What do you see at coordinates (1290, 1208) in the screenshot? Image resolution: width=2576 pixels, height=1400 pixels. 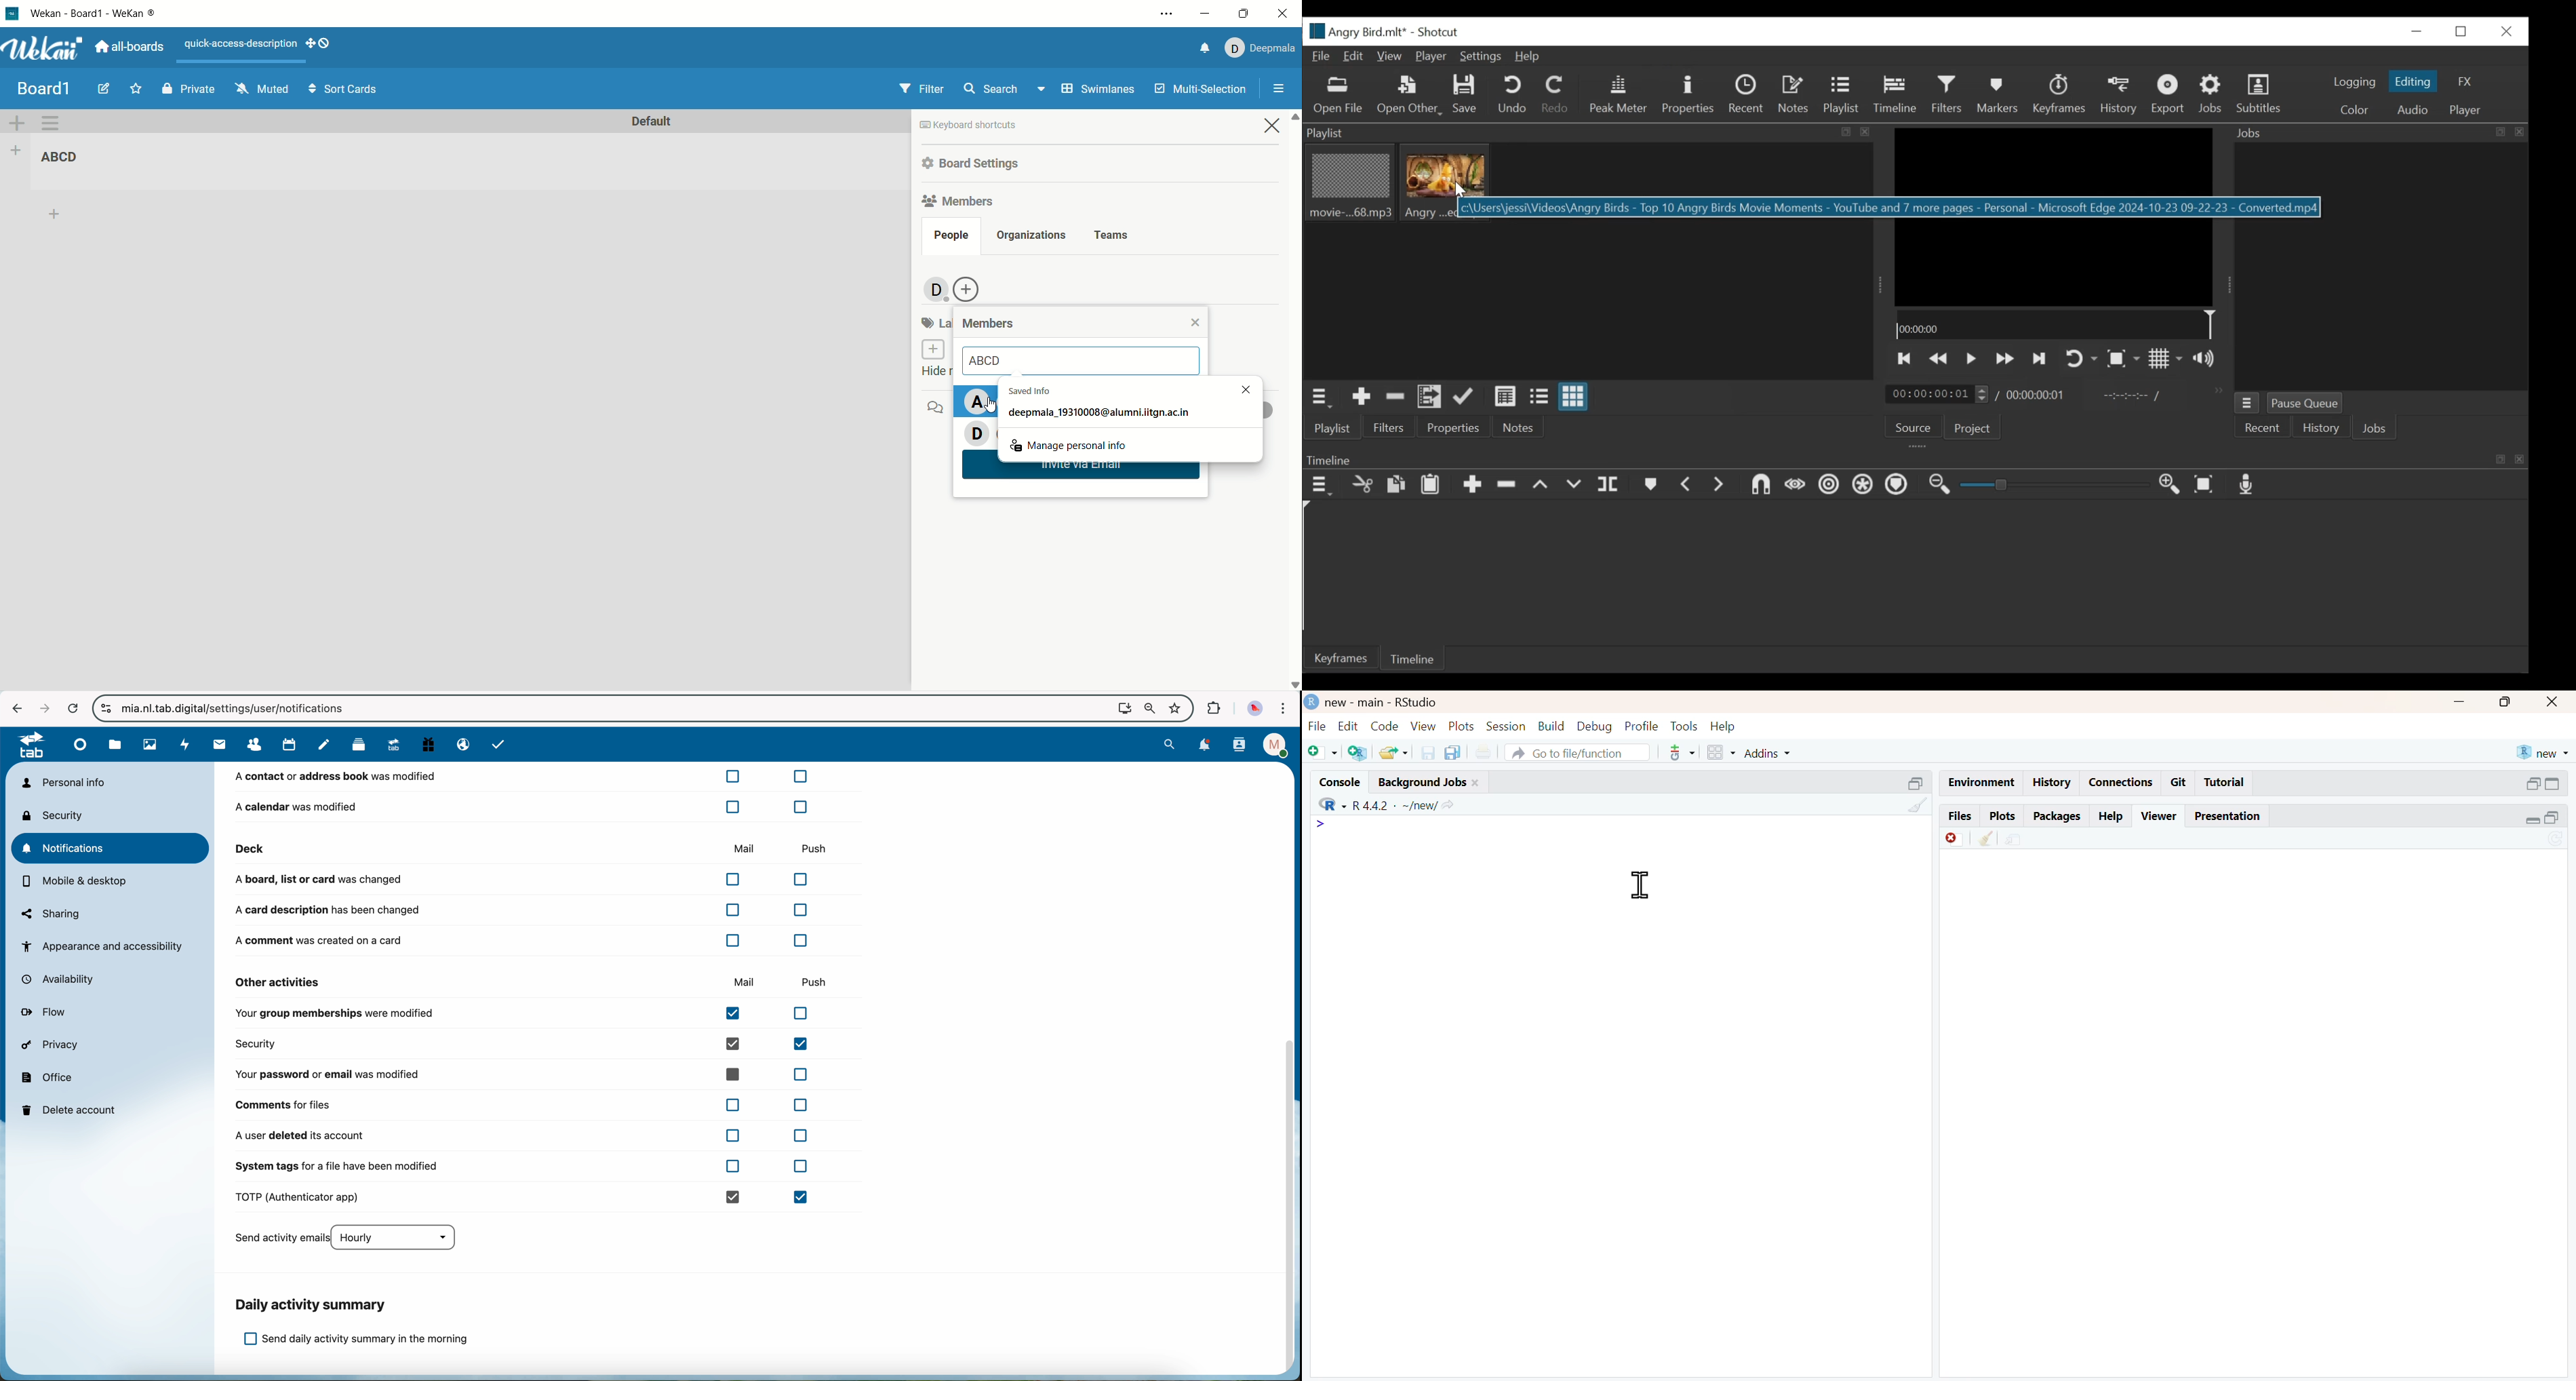 I see `scroll bar` at bounding box center [1290, 1208].